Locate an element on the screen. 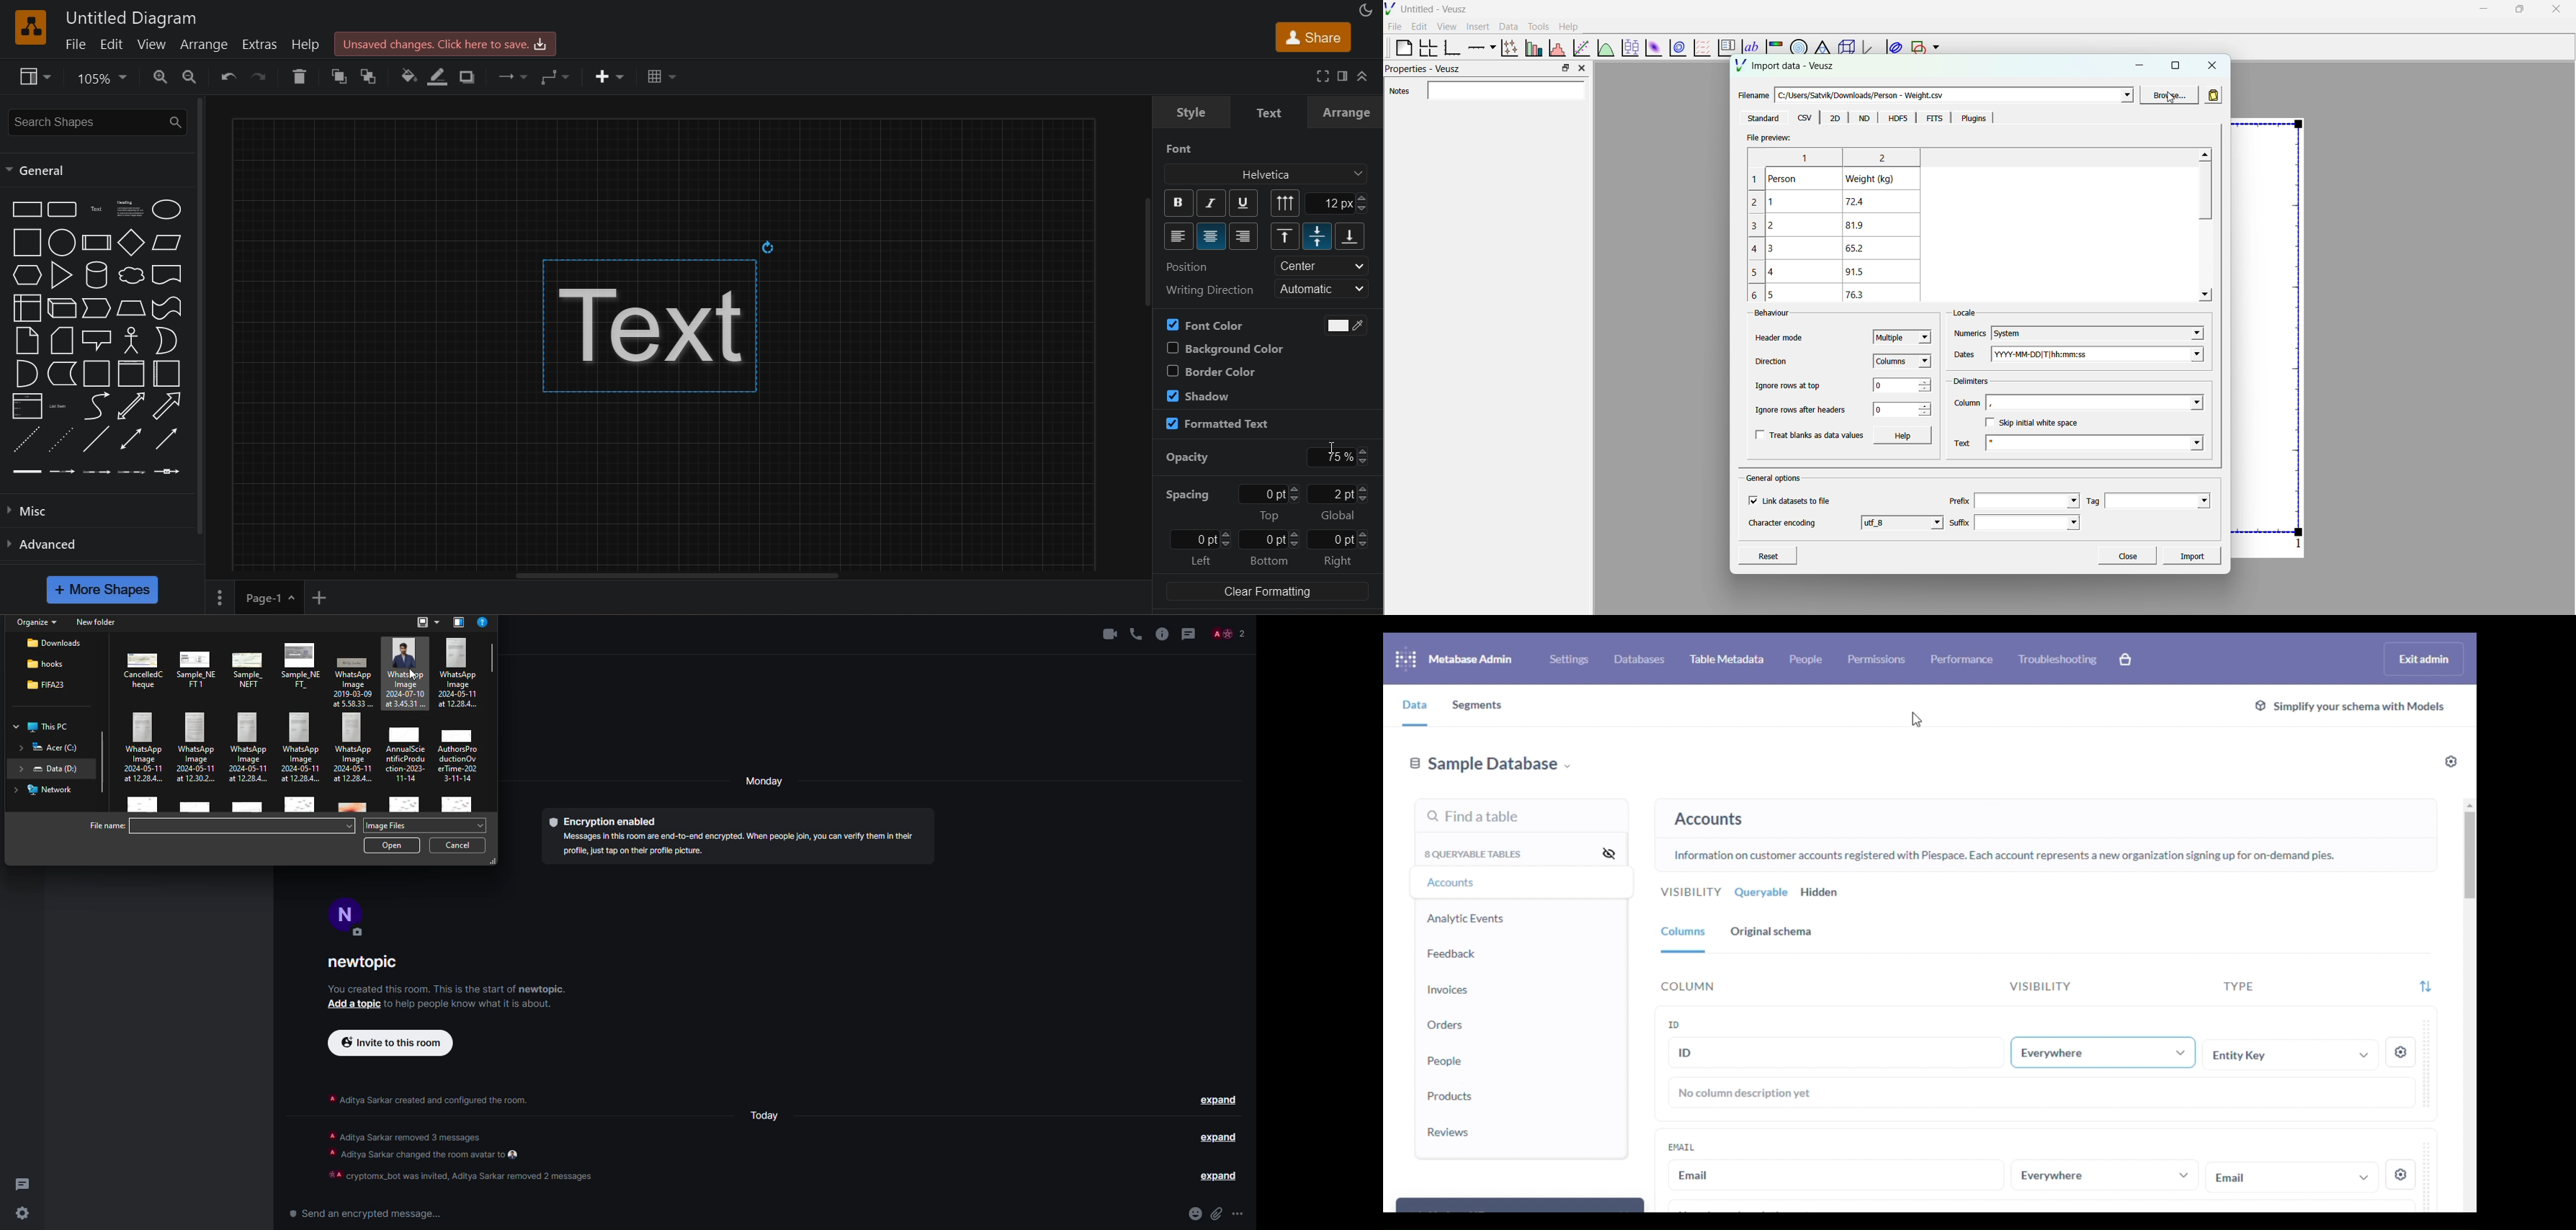  hidden is located at coordinates (1820, 892).